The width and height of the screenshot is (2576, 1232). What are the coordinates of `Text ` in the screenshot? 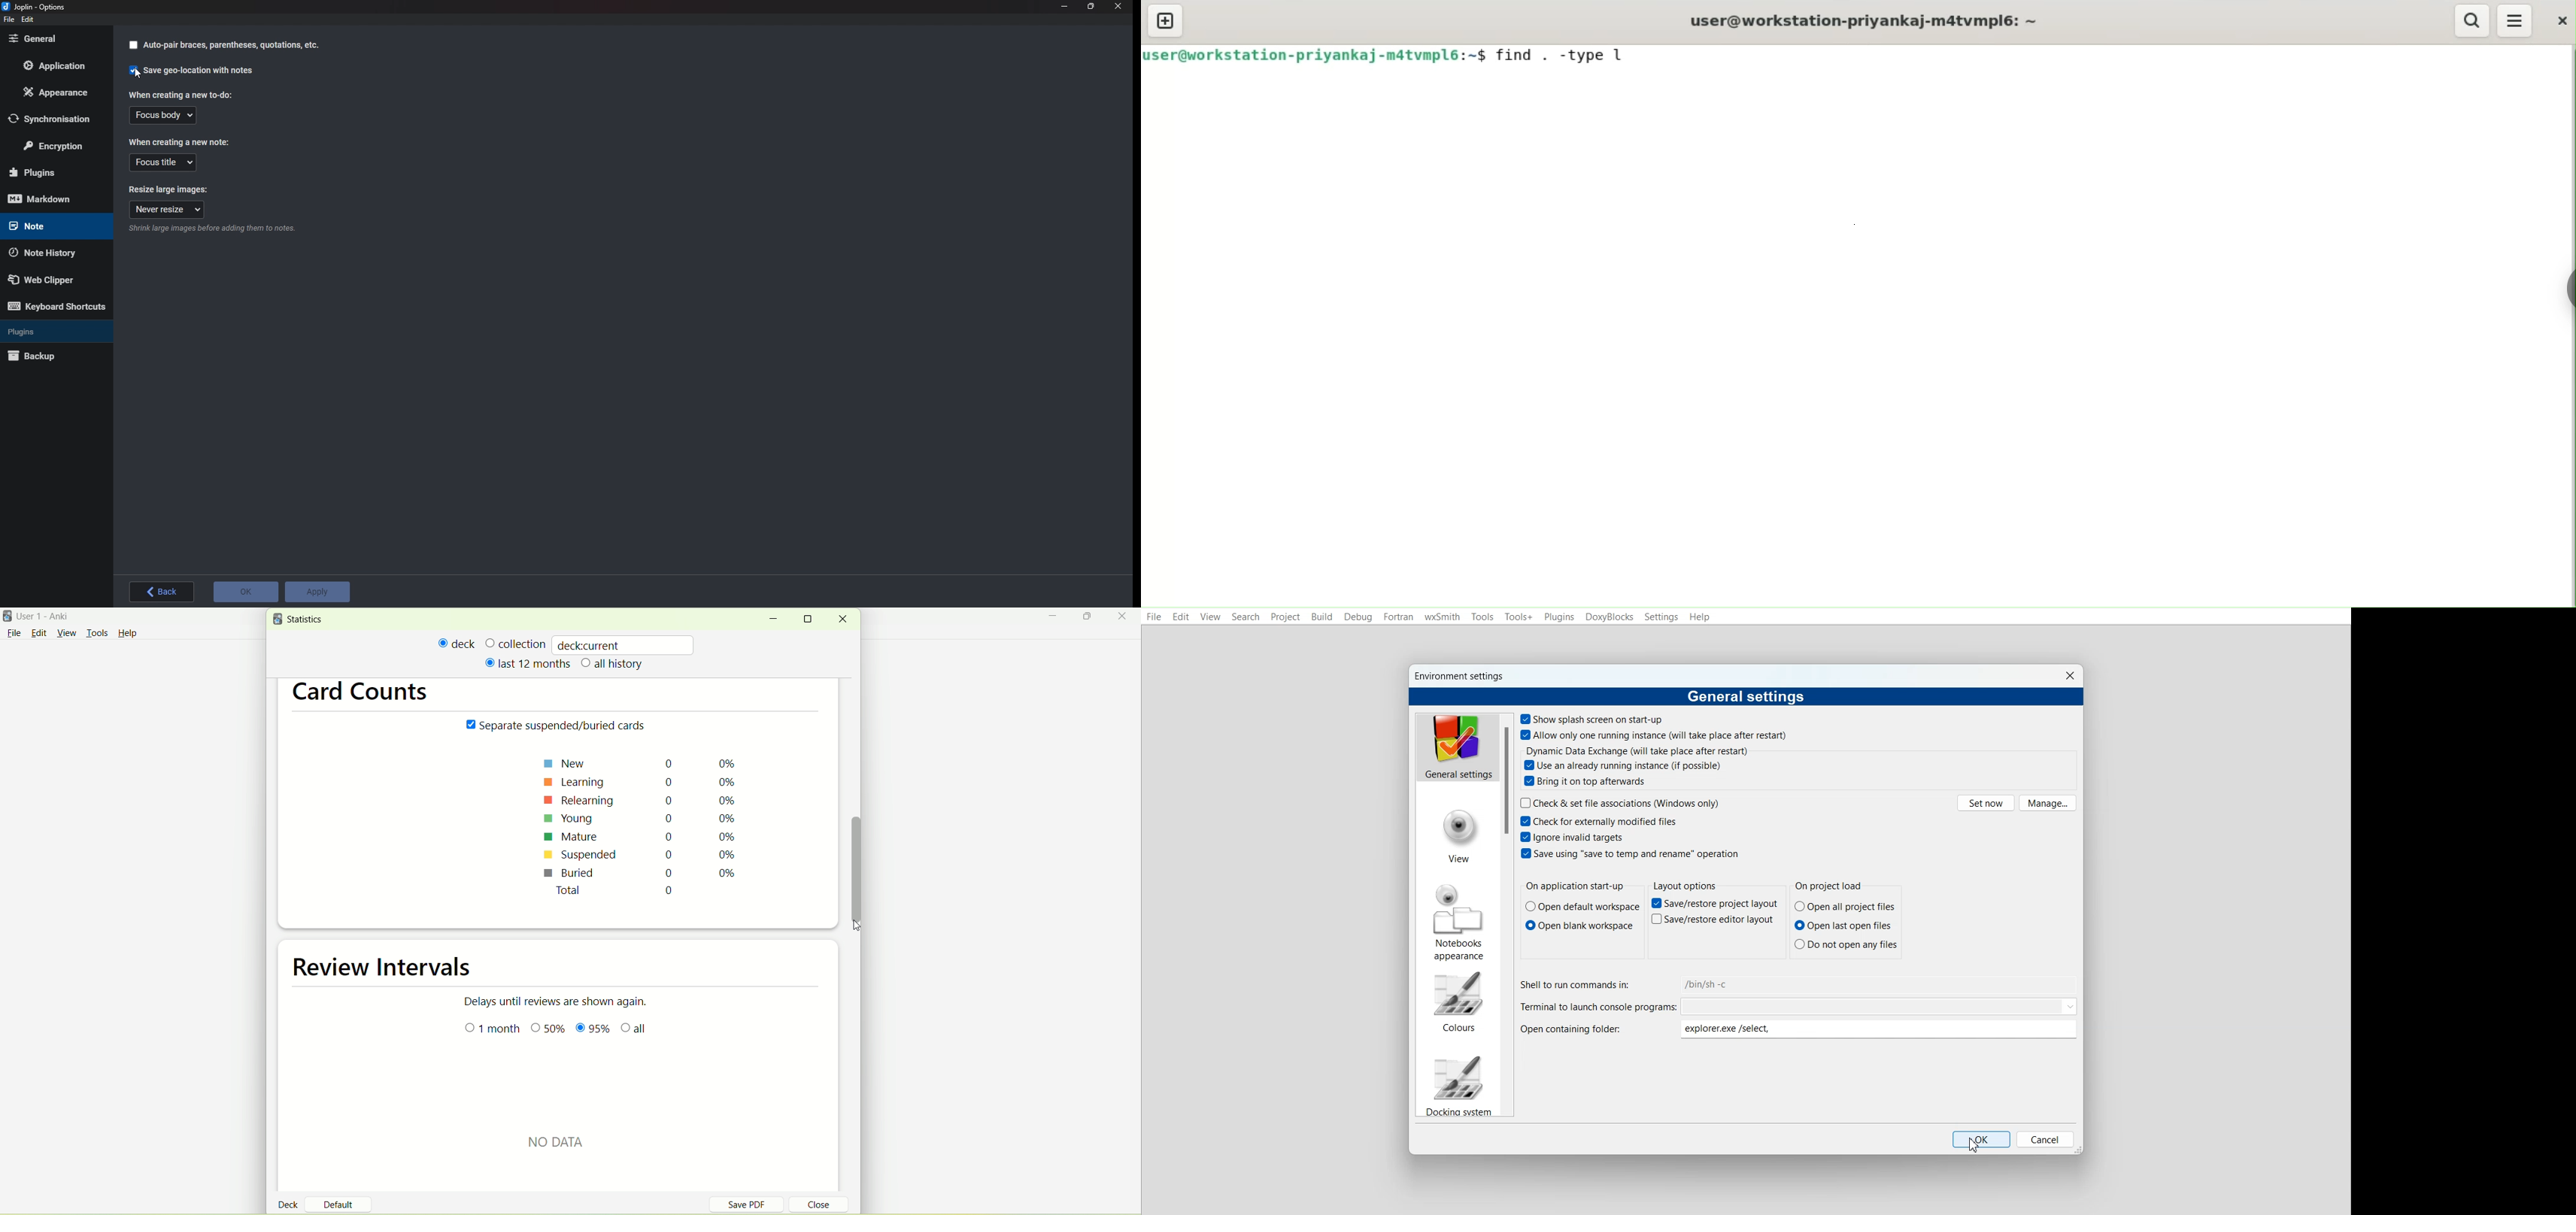 It's located at (1638, 751).